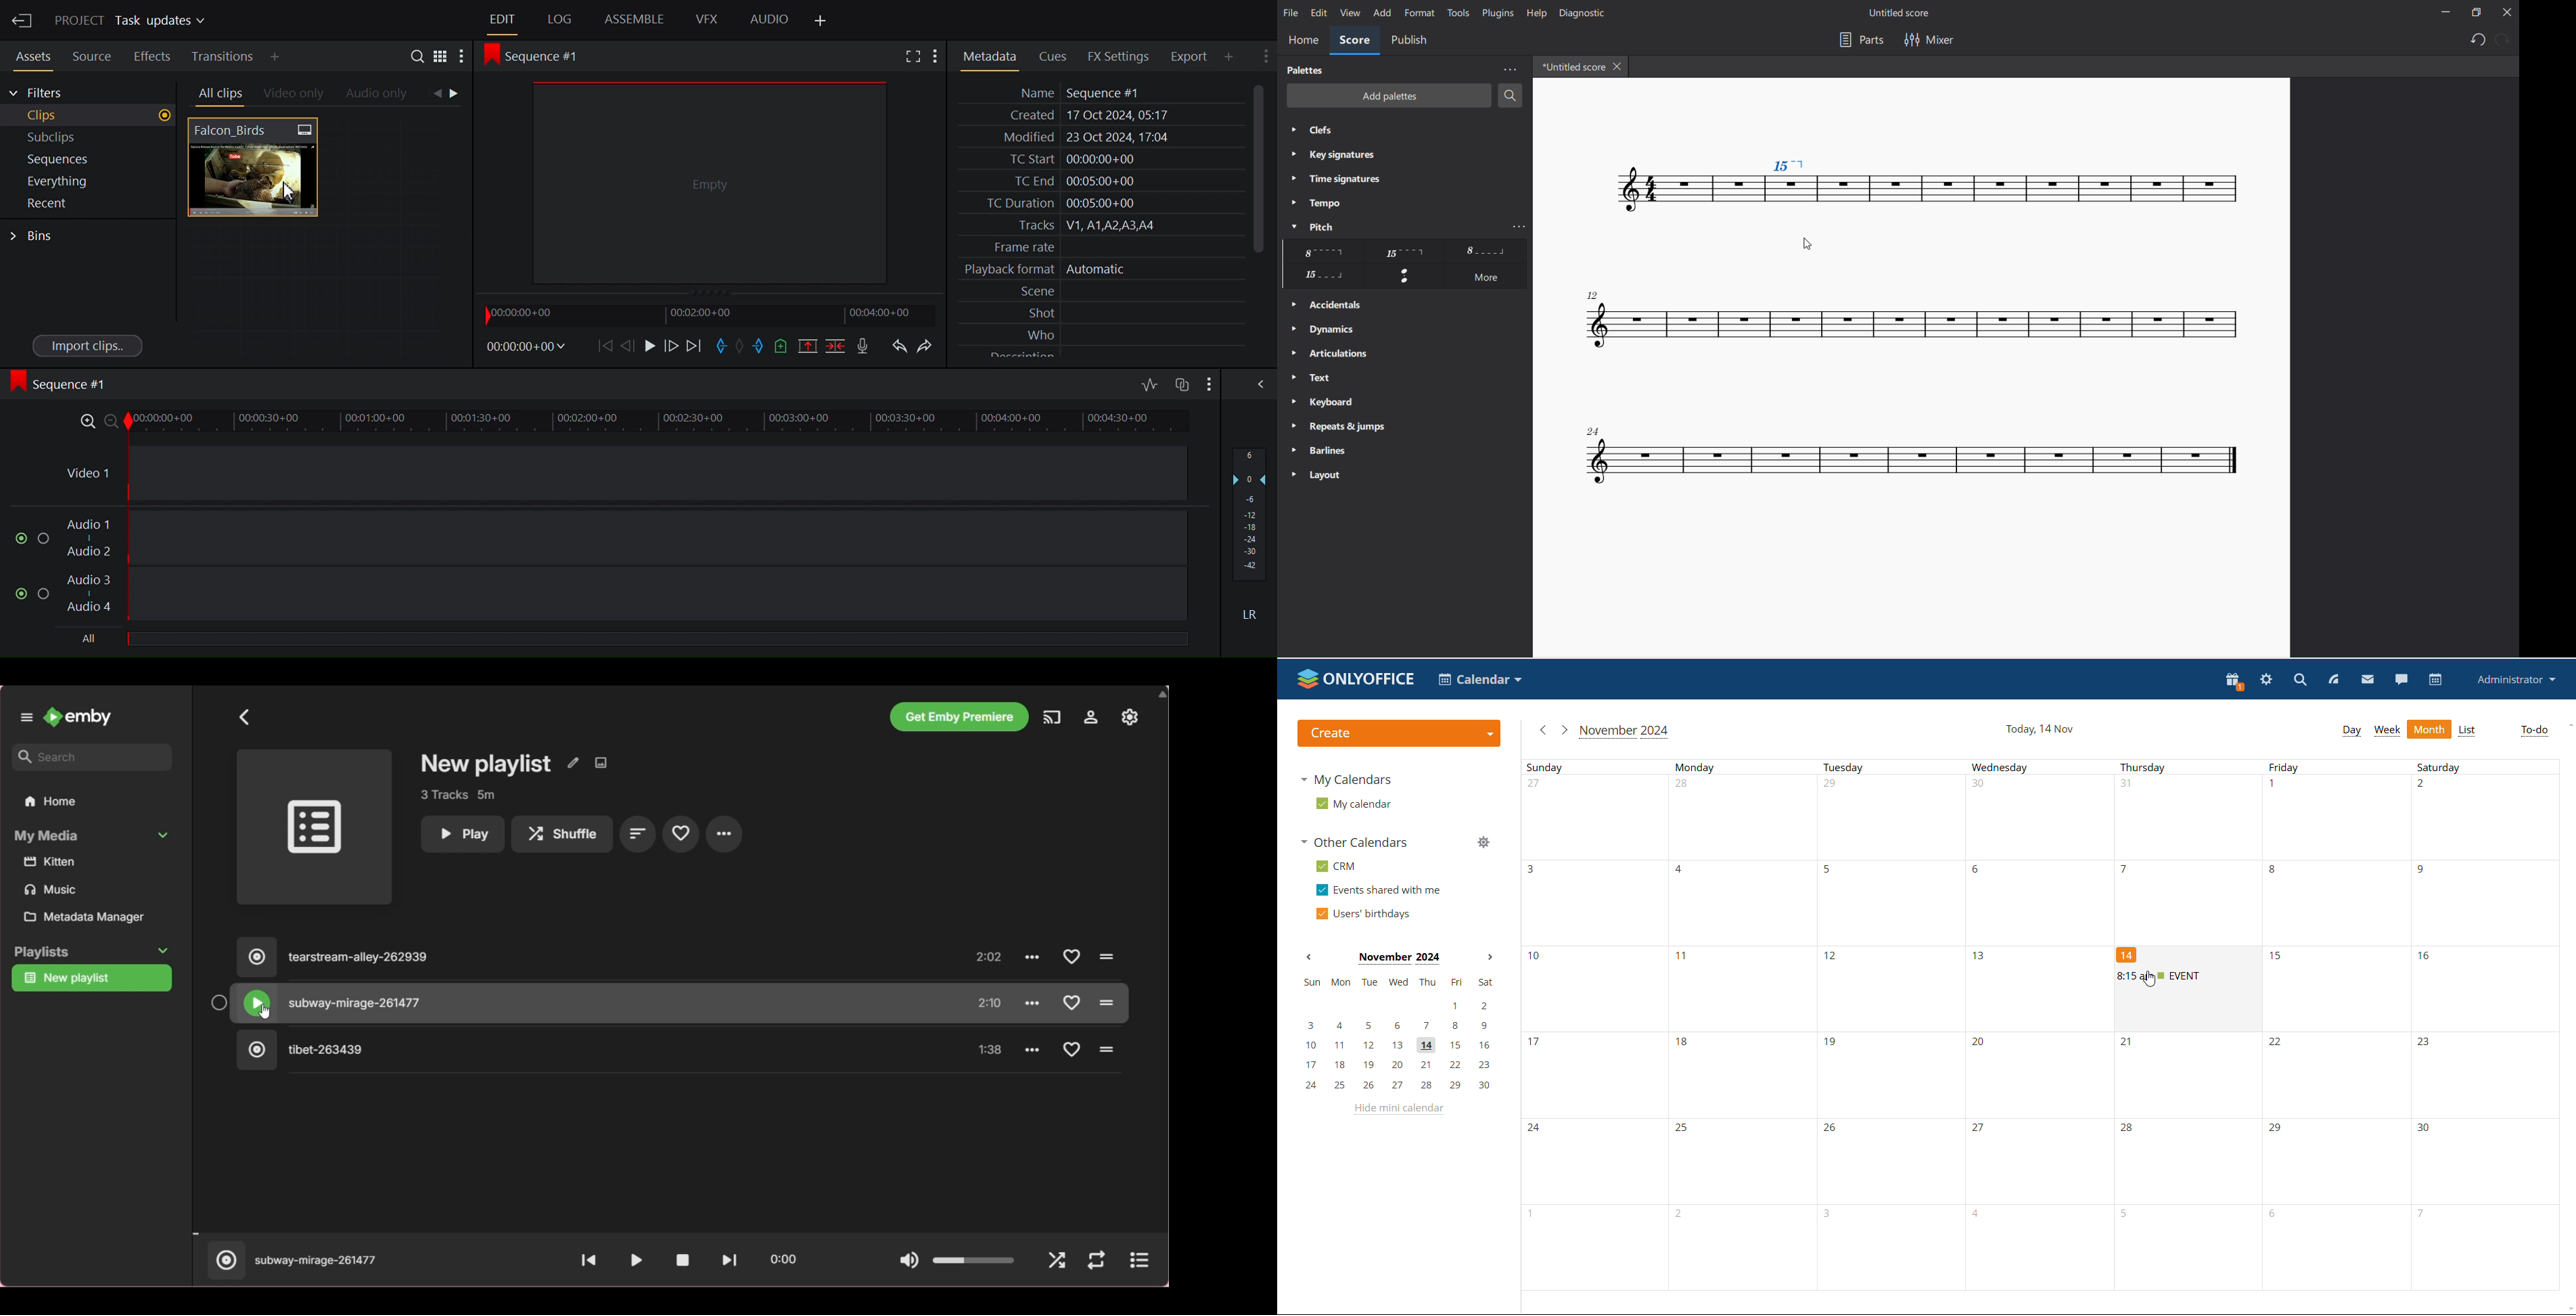 The width and height of the screenshot is (2576, 1316). I want to click on FX Settings, so click(1121, 57).